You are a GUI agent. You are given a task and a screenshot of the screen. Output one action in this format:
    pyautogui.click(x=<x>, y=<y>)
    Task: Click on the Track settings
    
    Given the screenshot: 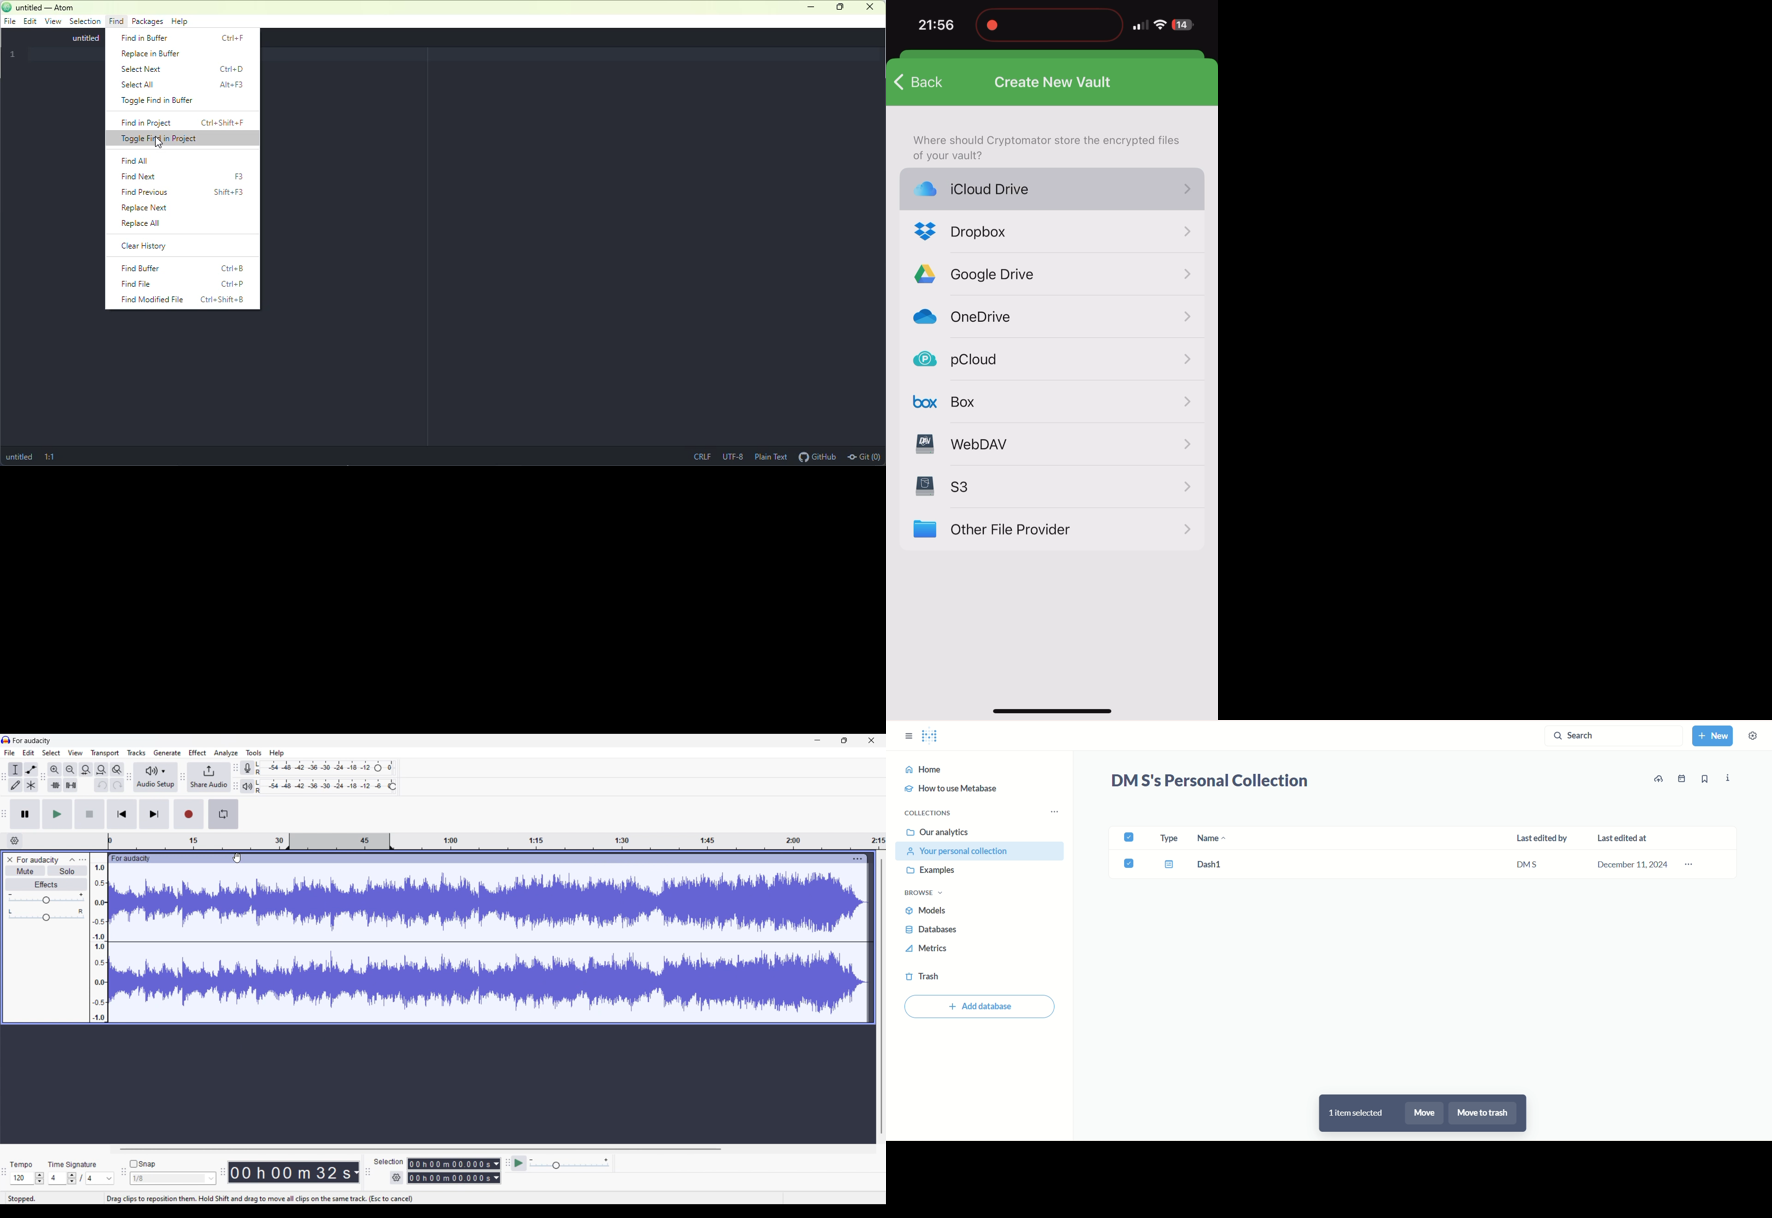 What is the action you would take?
    pyautogui.click(x=858, y=859)
    